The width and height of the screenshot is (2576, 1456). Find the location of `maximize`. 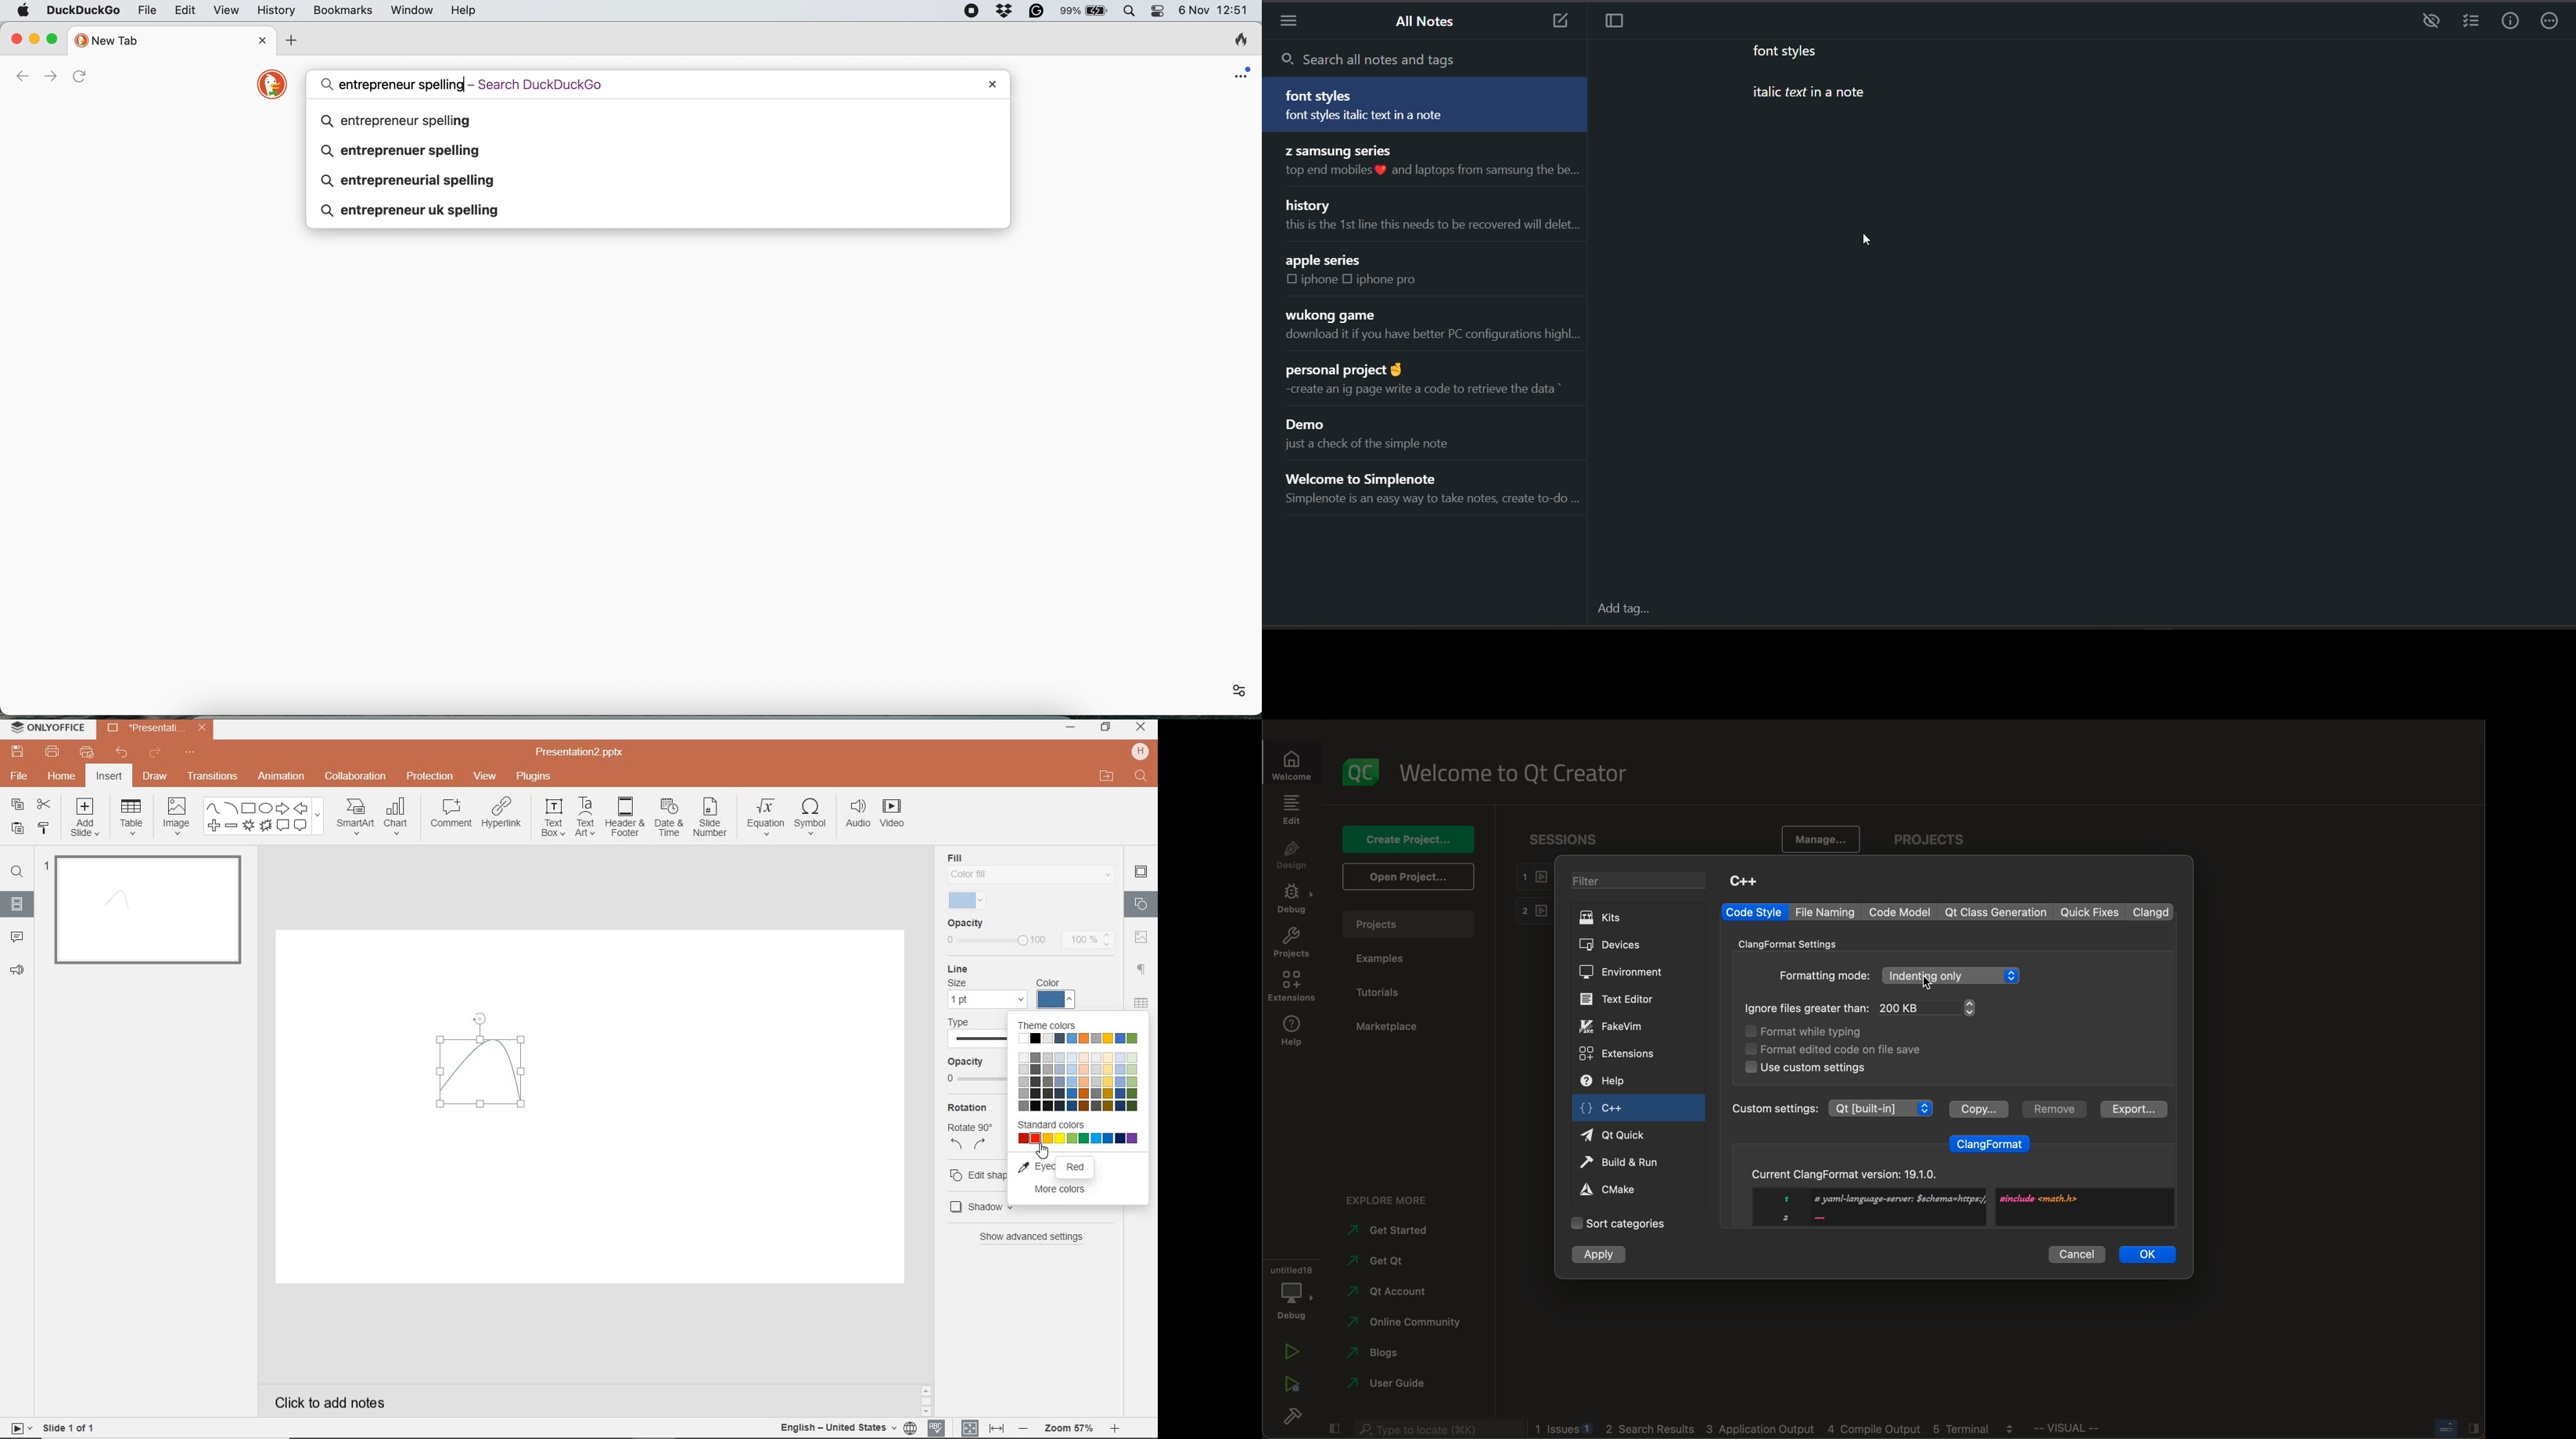

maximize is located at coordinates (55, 39).